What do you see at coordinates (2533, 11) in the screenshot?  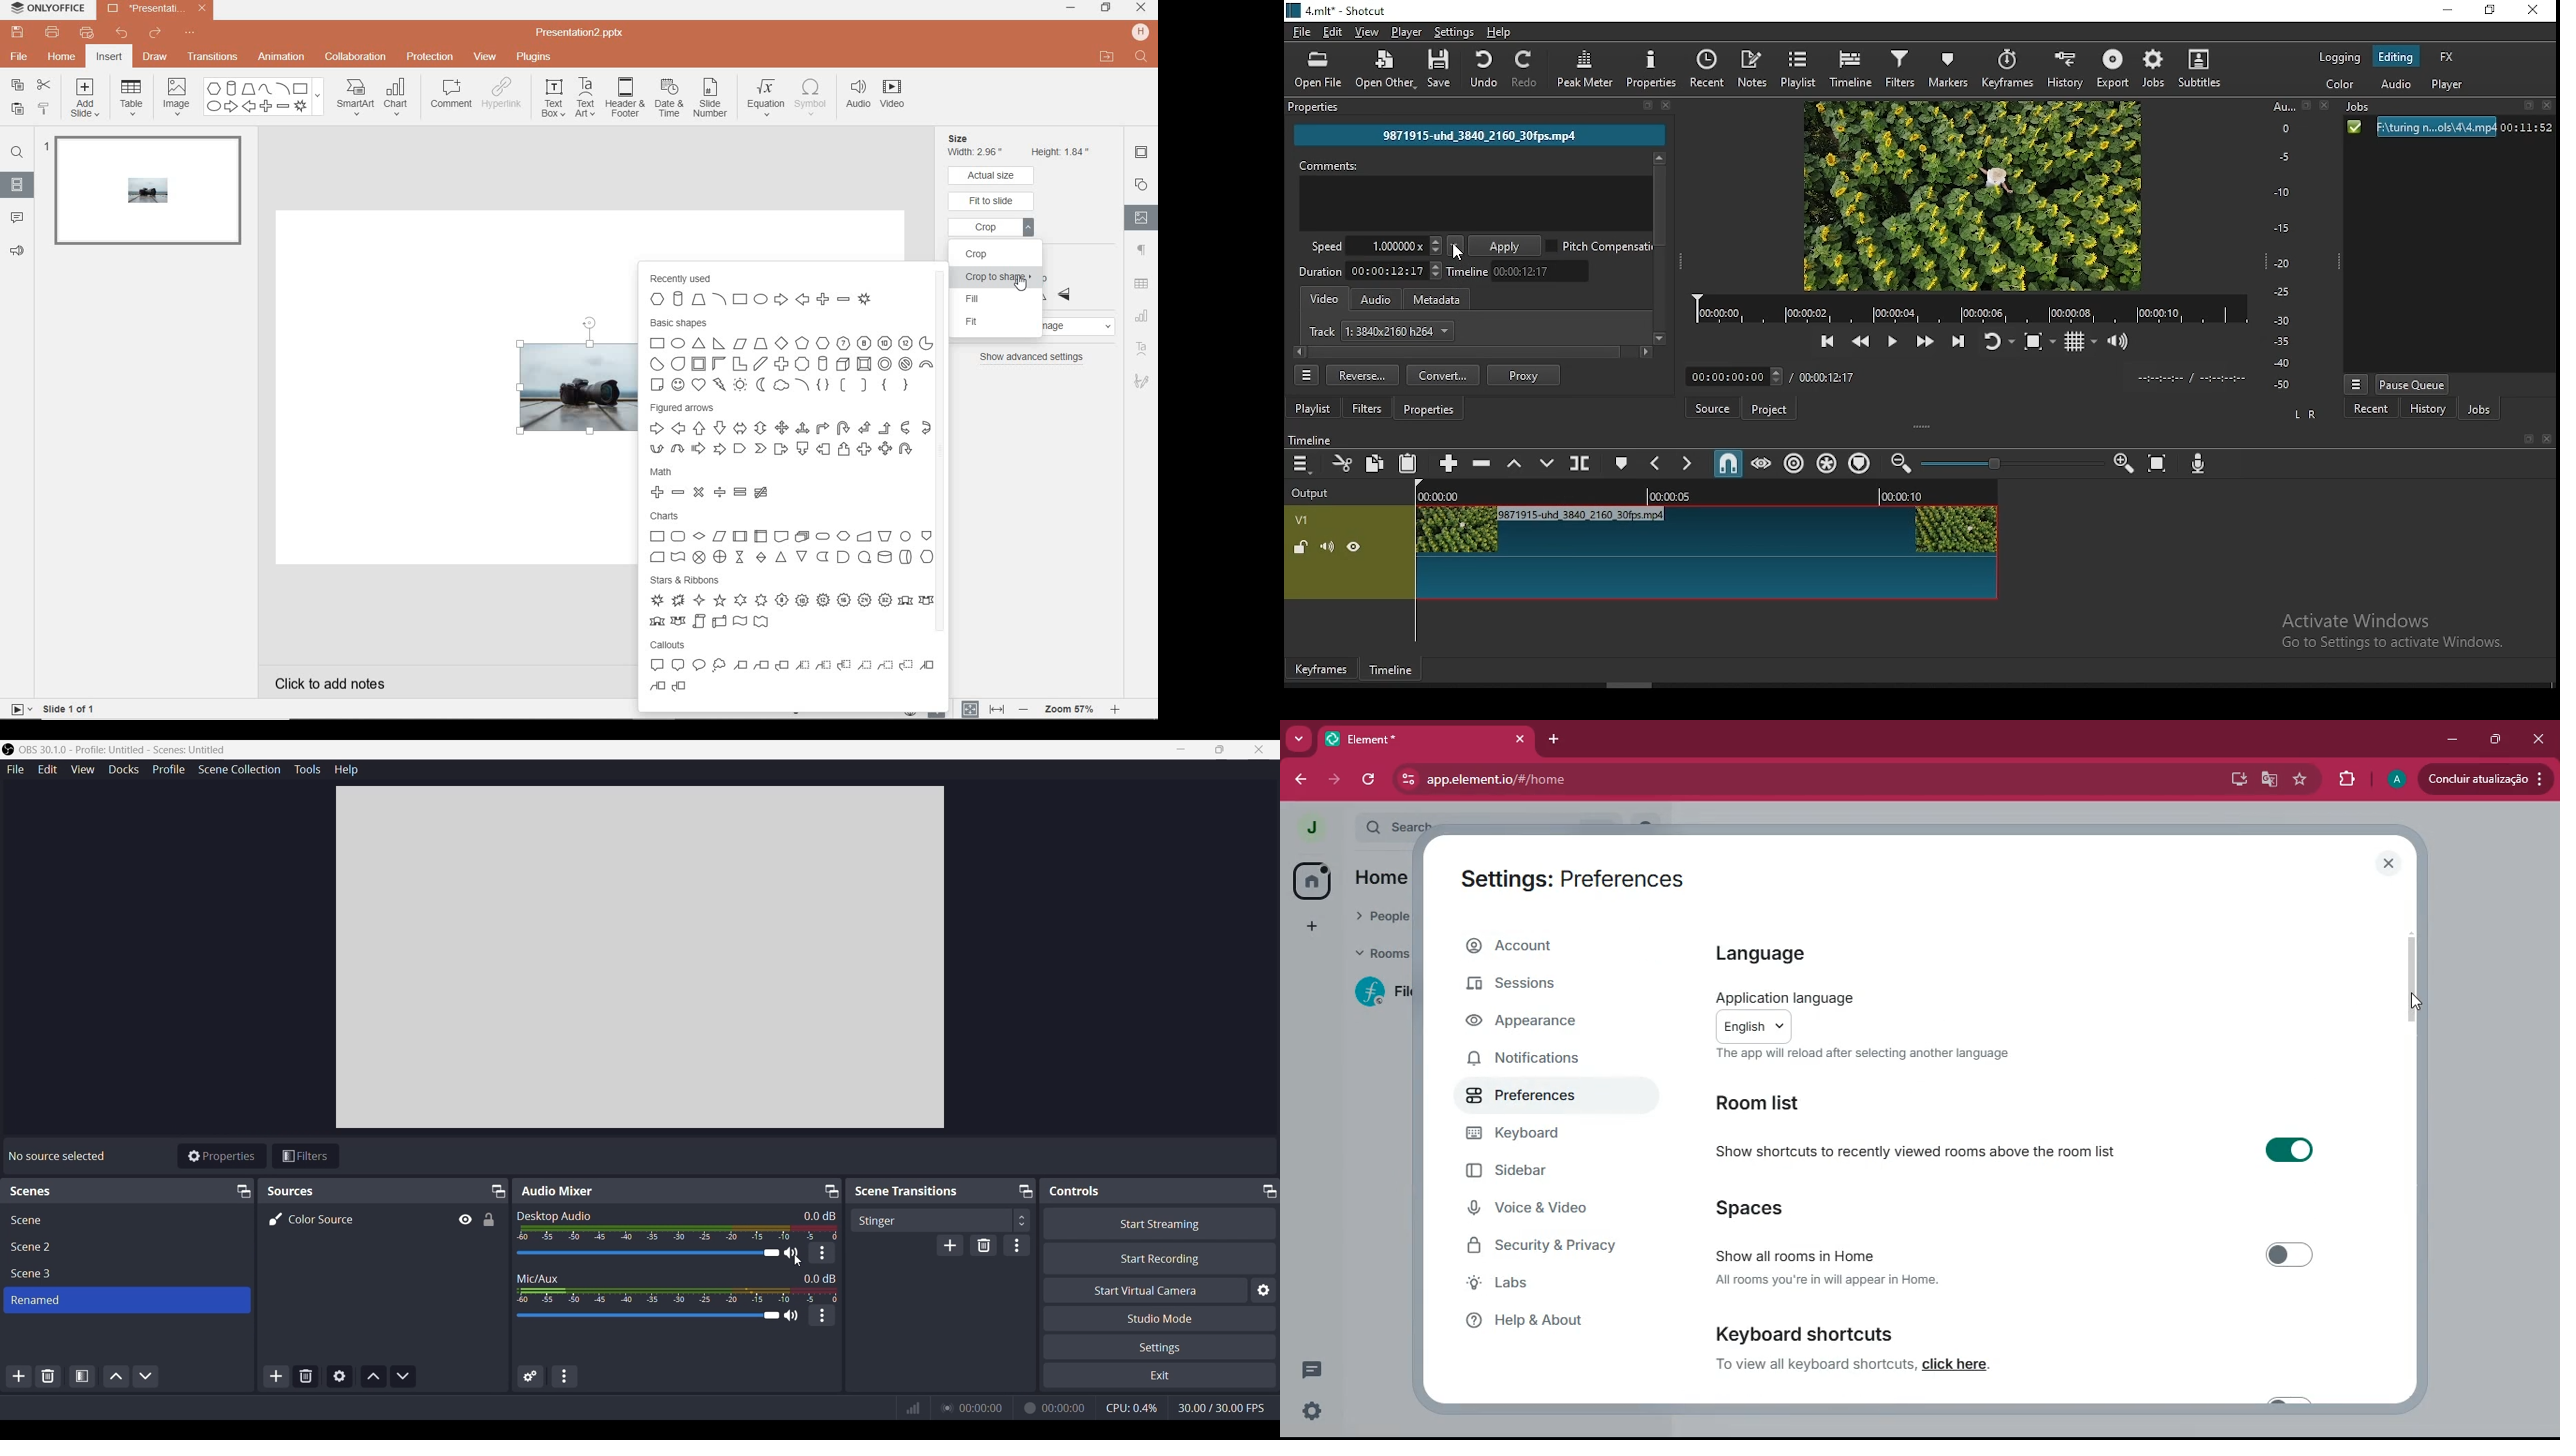 I see `close window` at bounding box center [2533, 11].